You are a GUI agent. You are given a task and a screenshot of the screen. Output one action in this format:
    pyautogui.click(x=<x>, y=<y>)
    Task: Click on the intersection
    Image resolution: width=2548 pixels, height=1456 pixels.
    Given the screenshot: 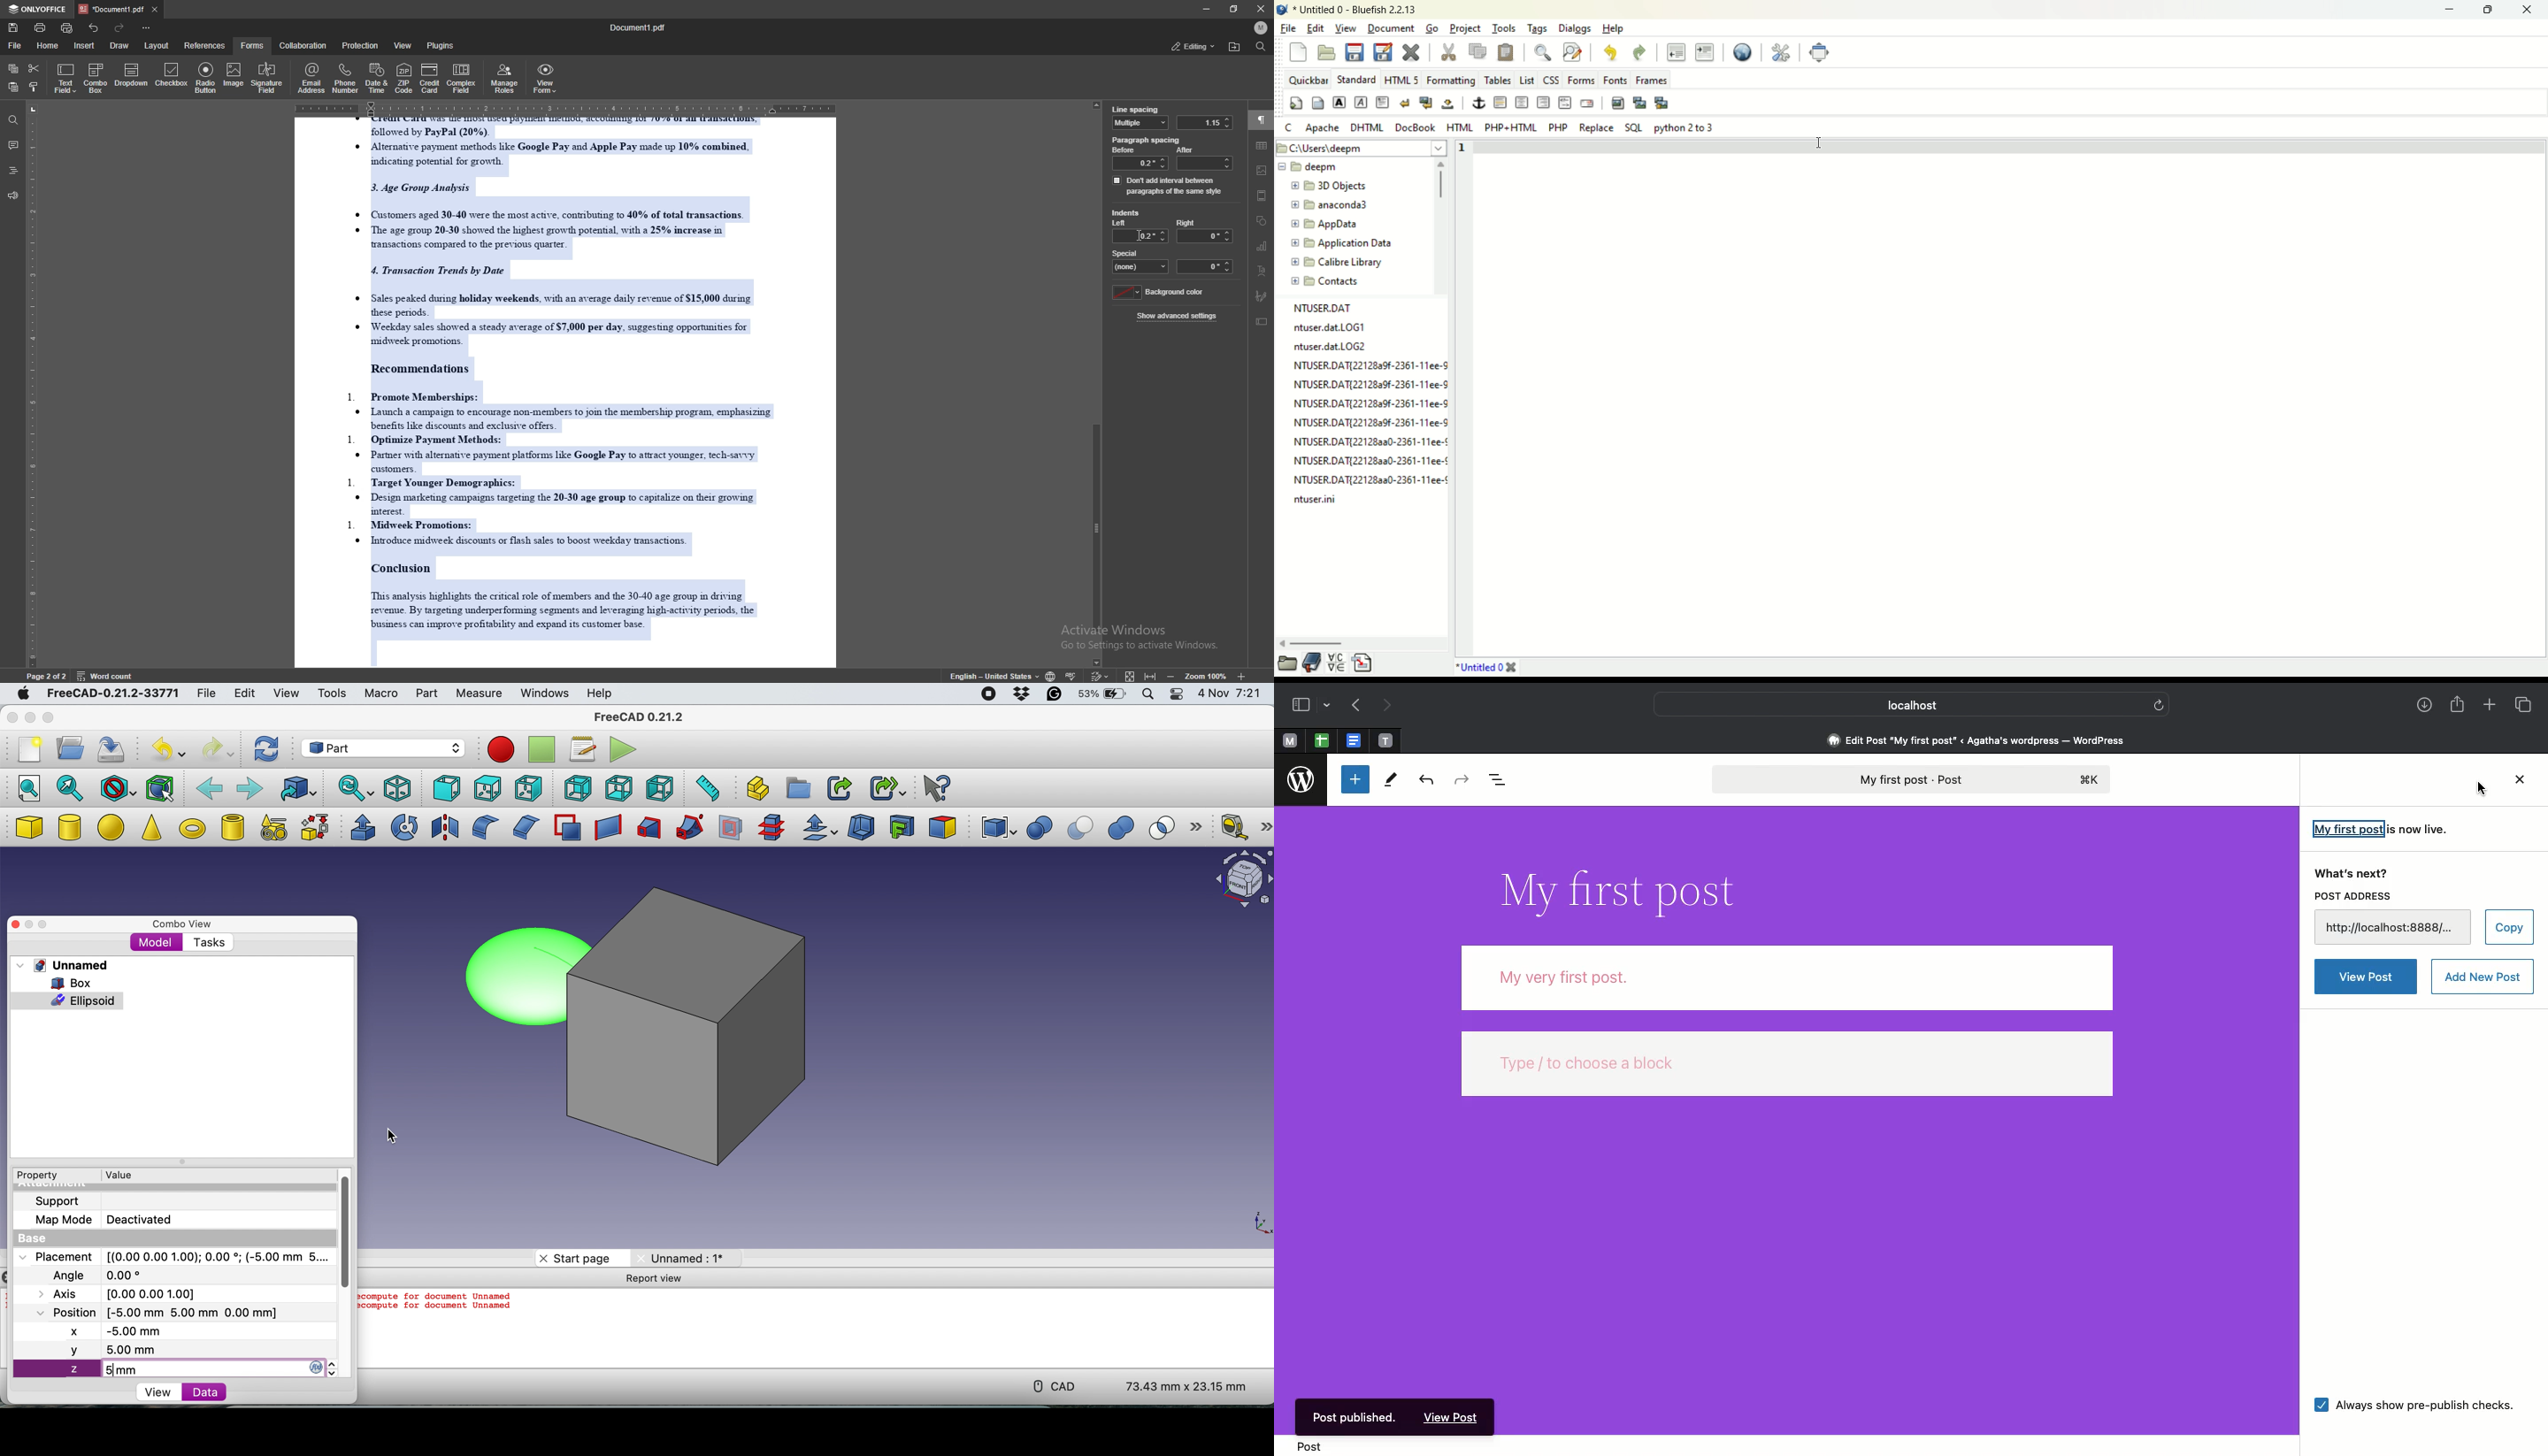 What is the action you would take?
    pyautogui.click(x=1167, y=827)
    